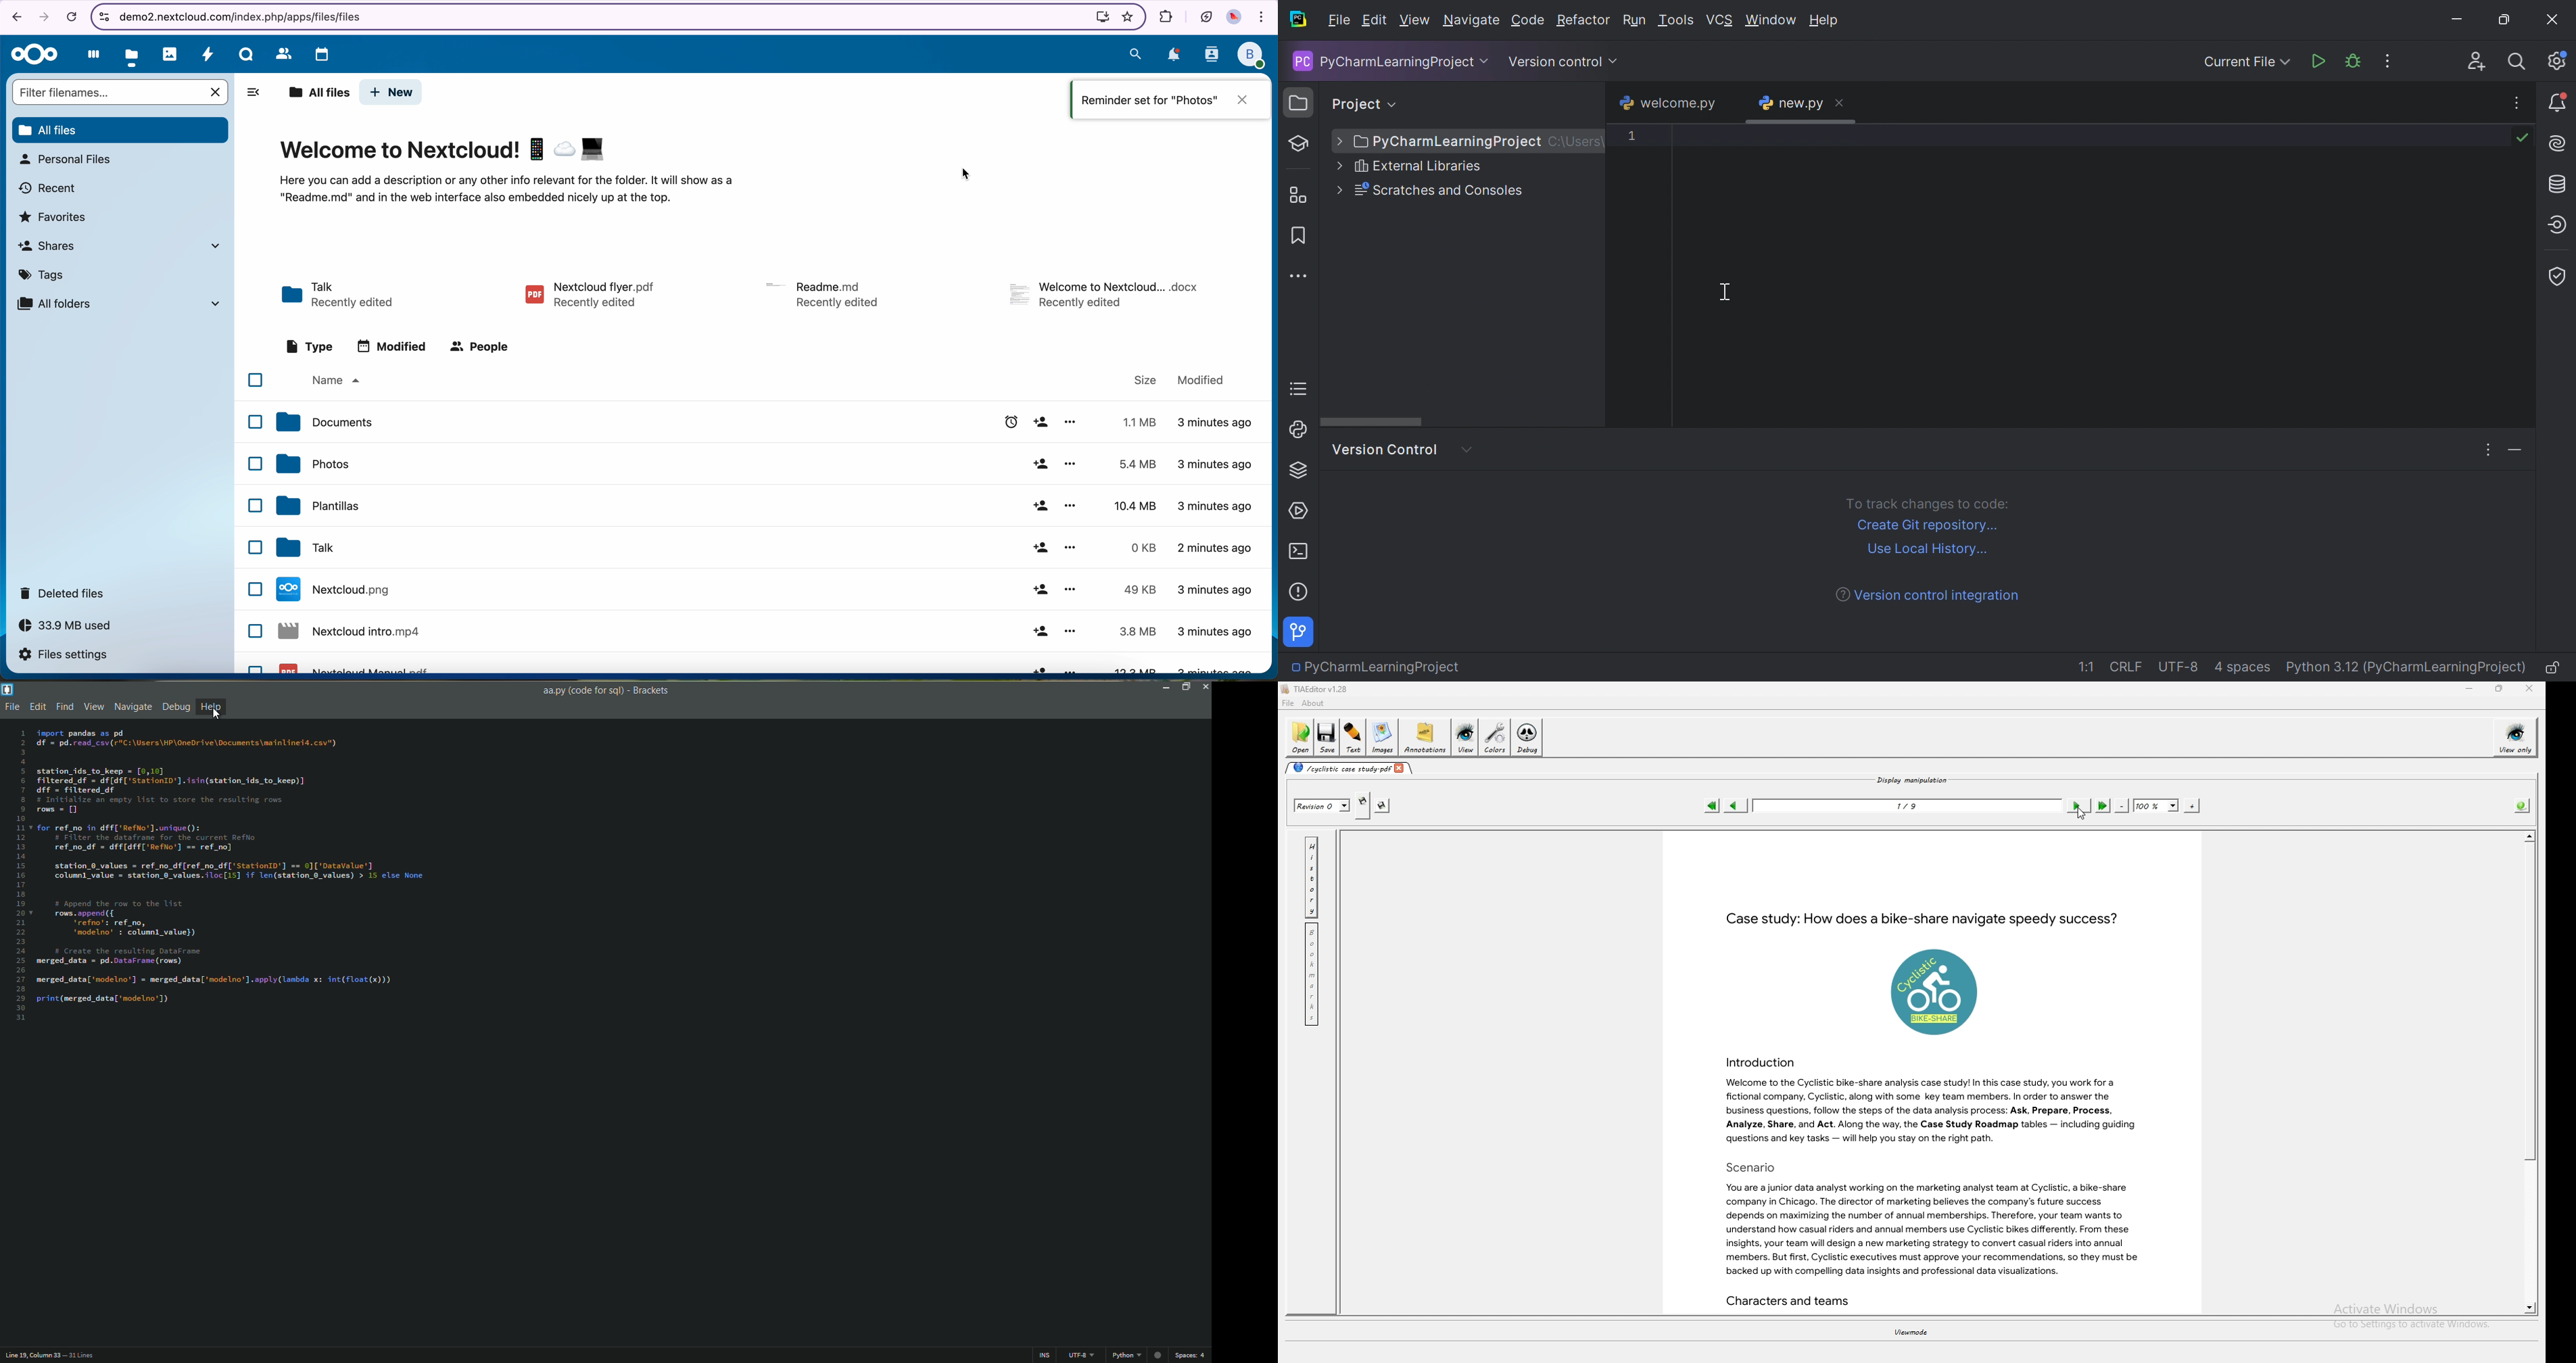  I want to click on click on more options, so click(1073, 465).